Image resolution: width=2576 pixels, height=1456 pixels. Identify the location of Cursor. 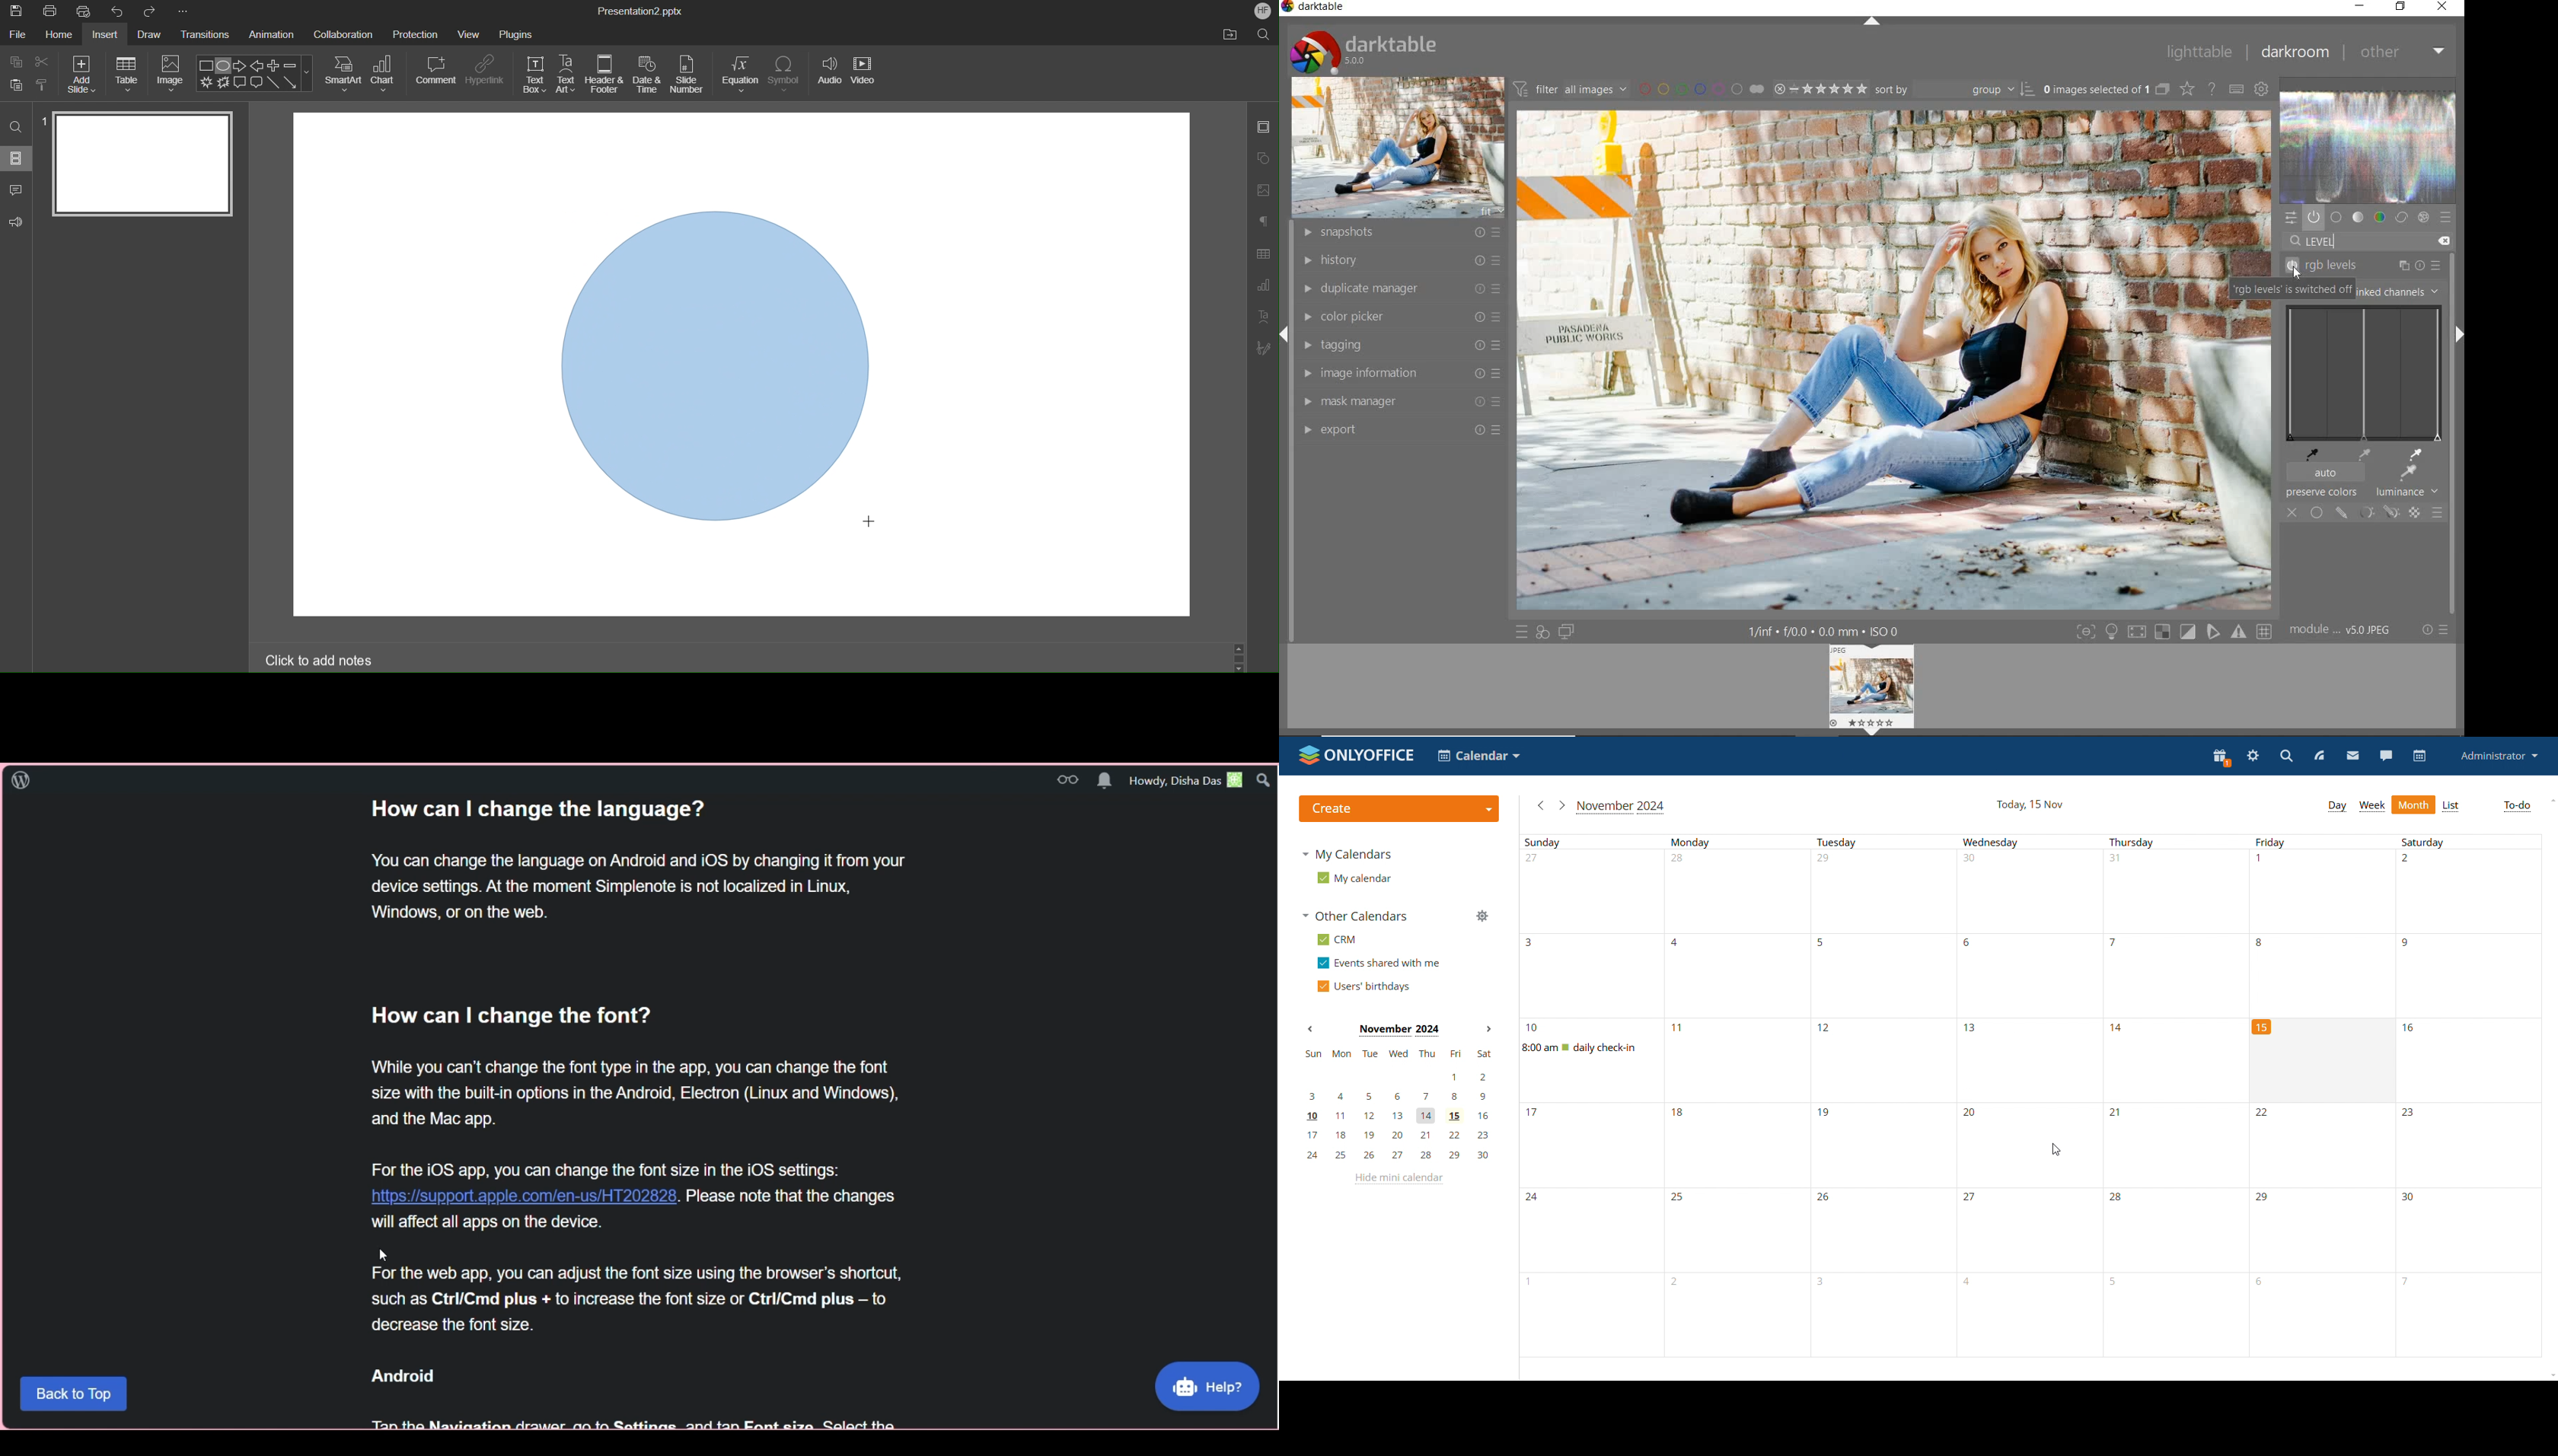
(382, 1252).